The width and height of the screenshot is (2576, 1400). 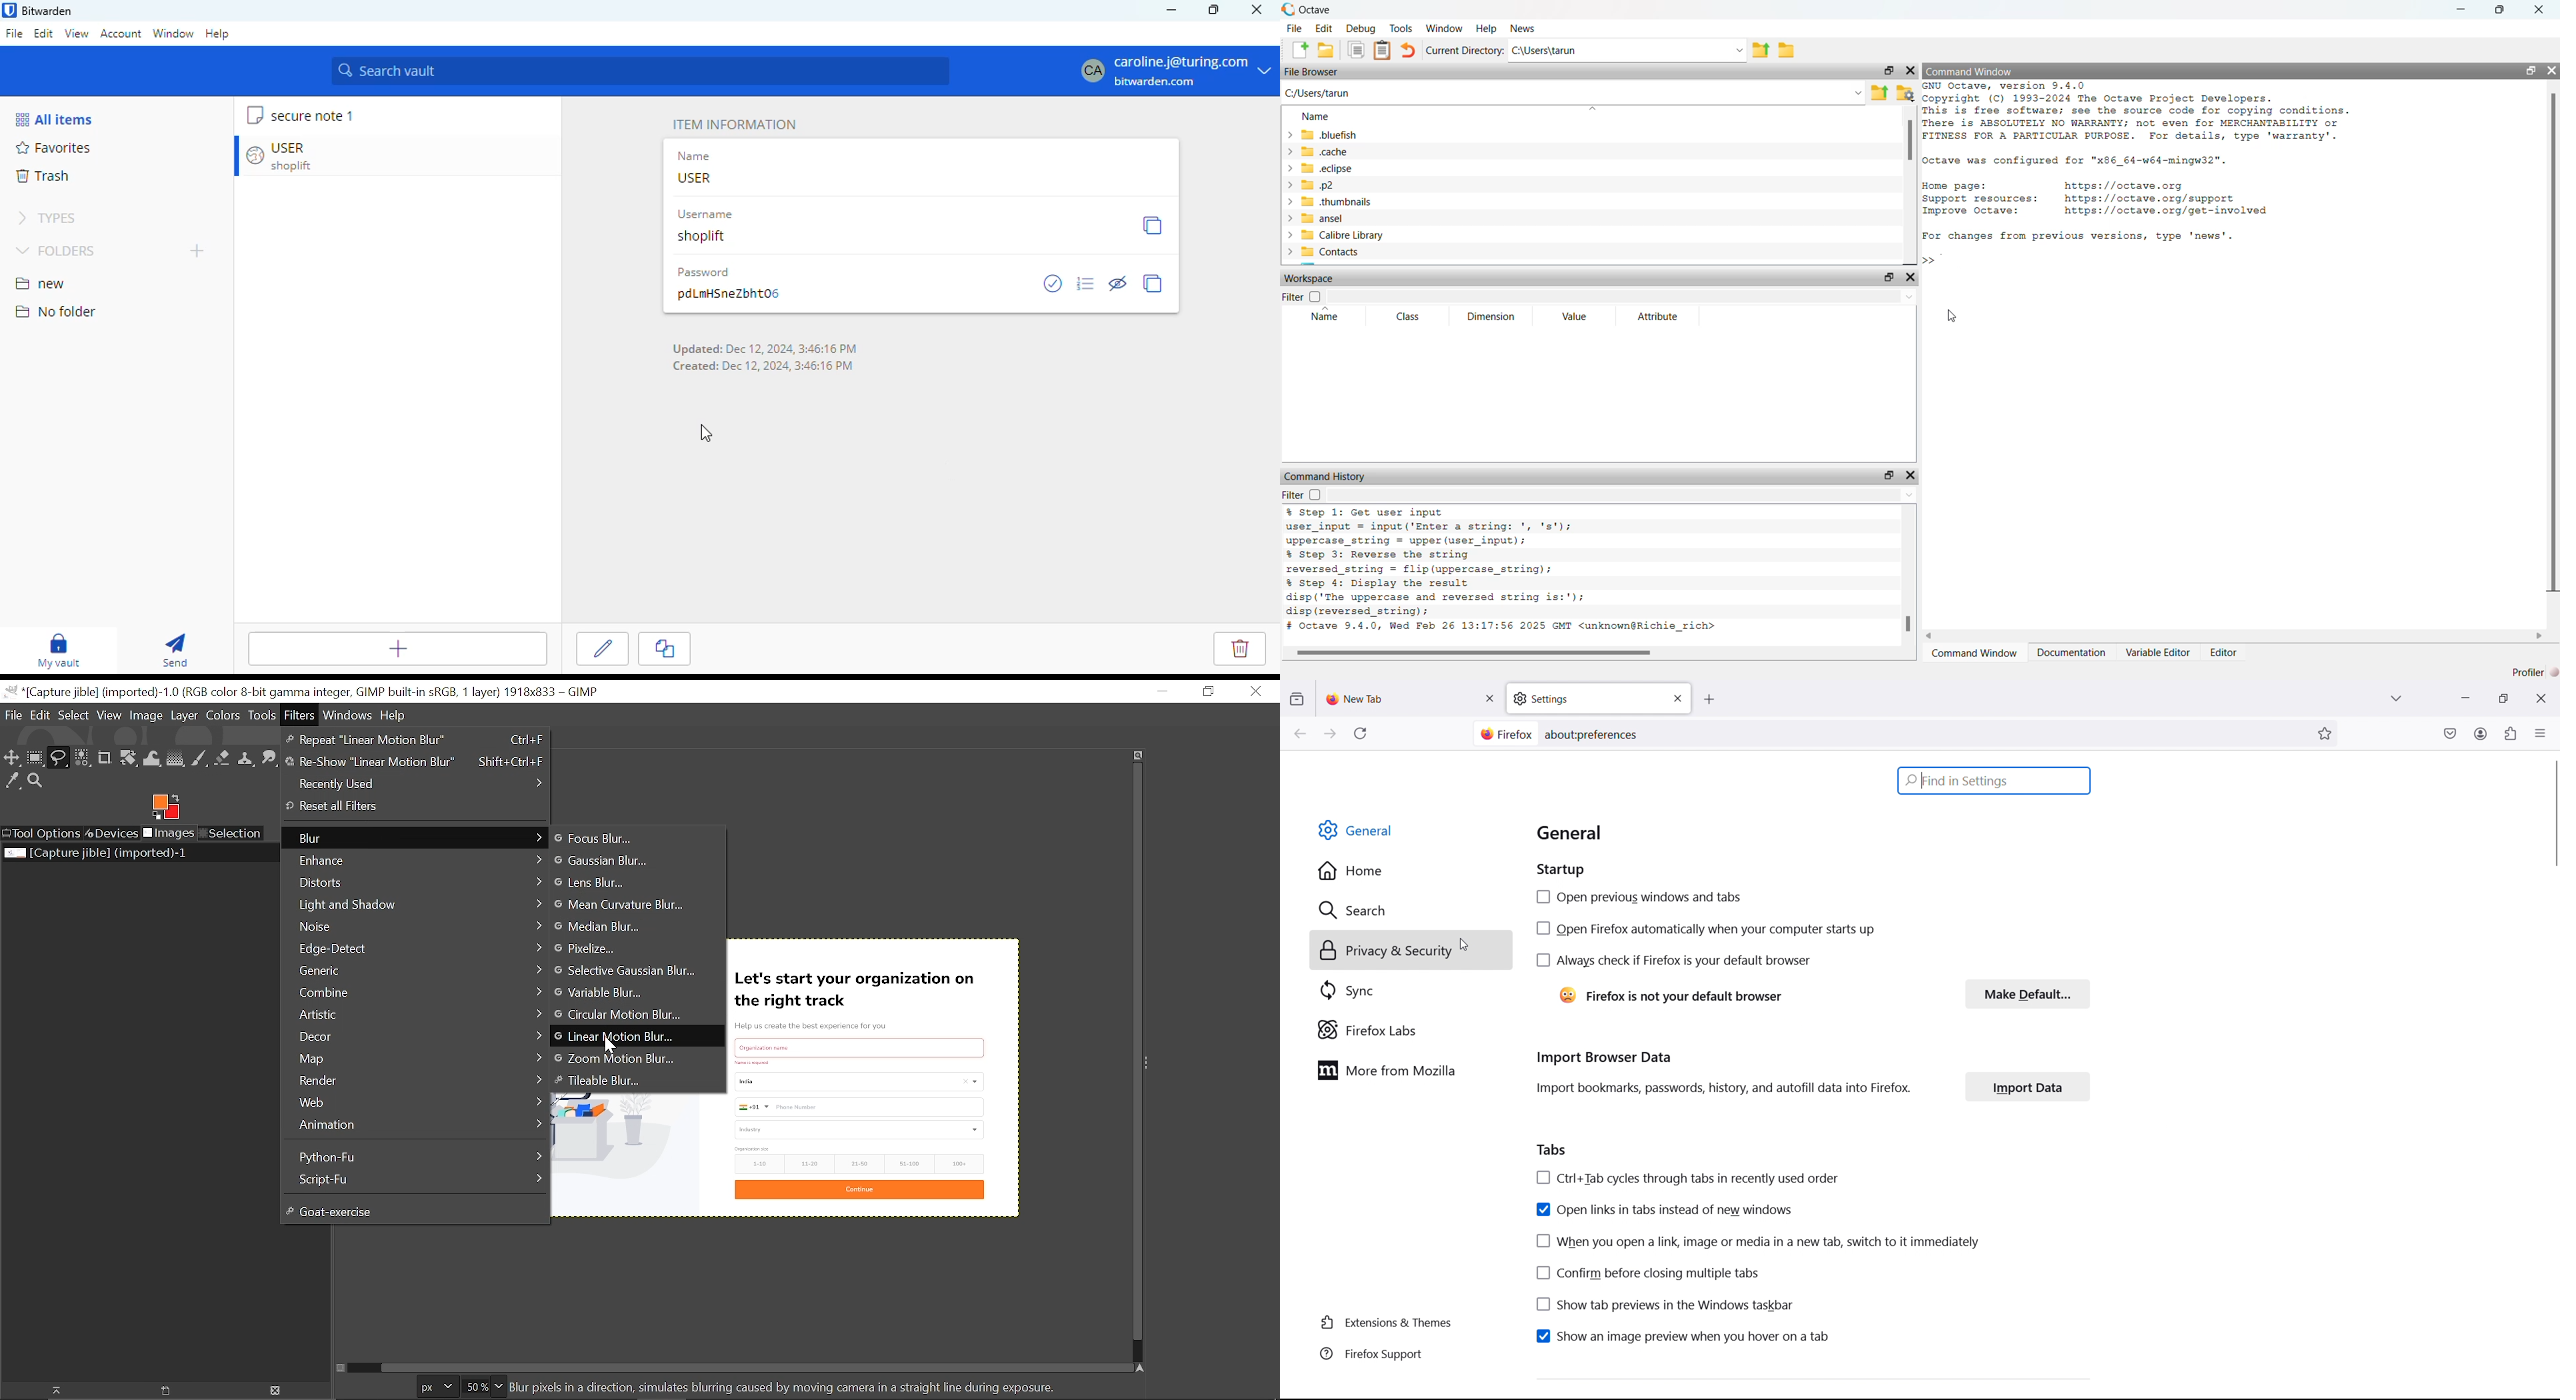 What do you see at coordinates (13, 782) in the screenshot?
I see `Color picker tool` at bounding box center [13, 782].